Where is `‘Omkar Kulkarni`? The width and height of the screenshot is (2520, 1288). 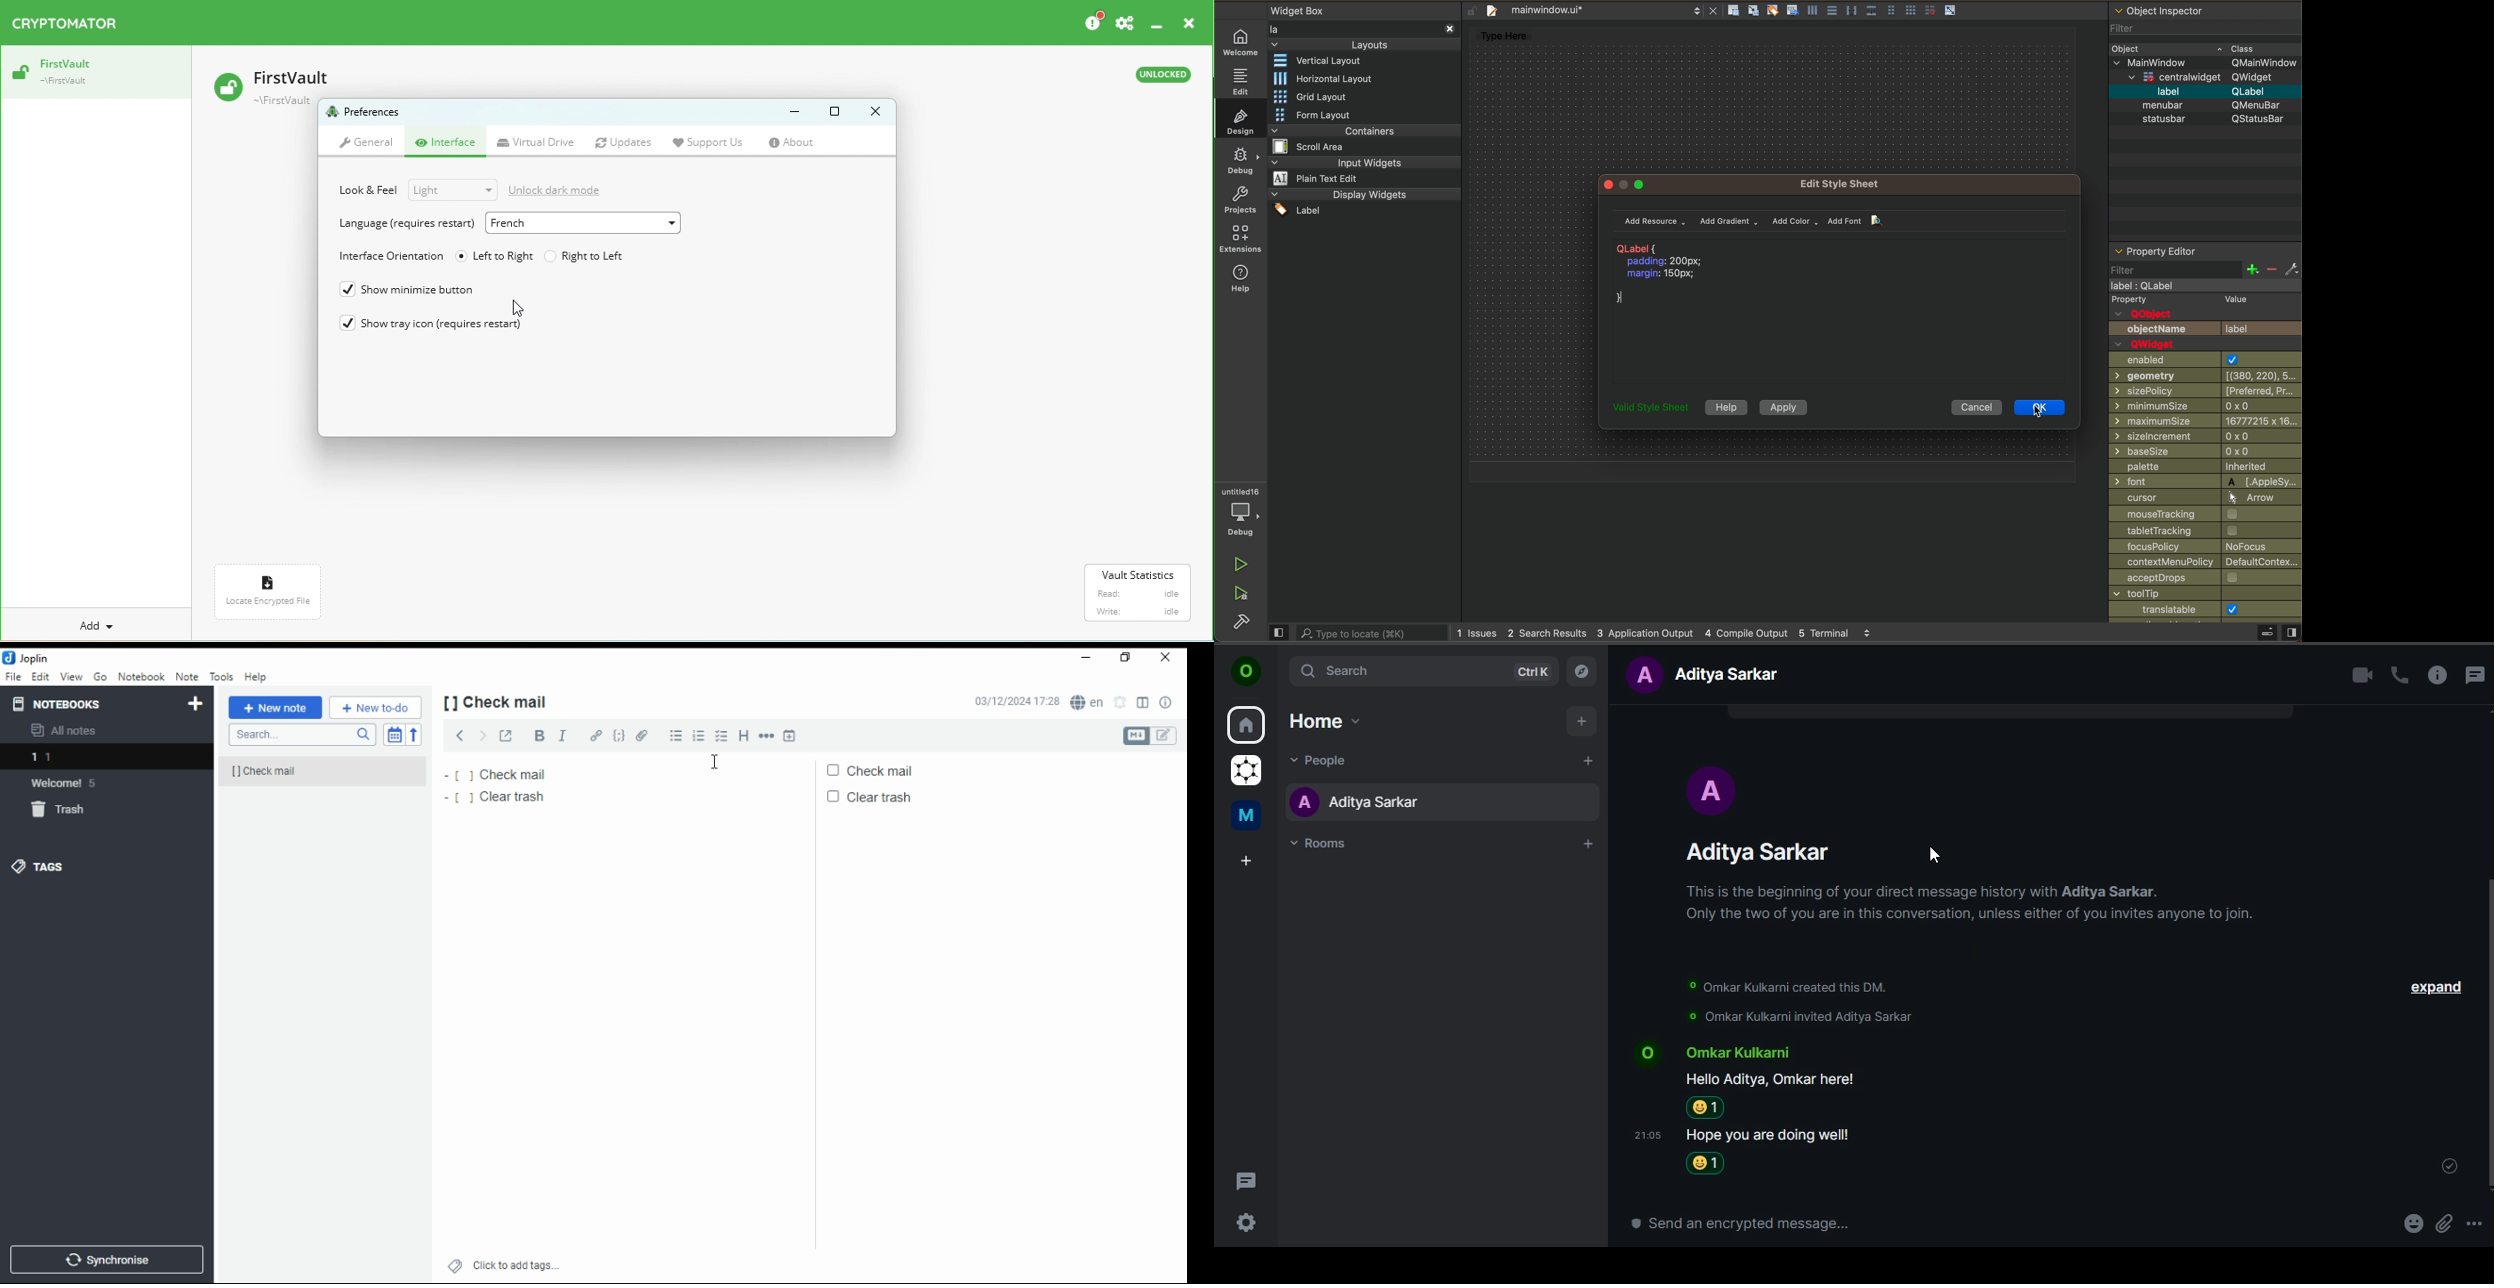 ‘Omkar Kulkarni is located at coordinates (1748, 1051).